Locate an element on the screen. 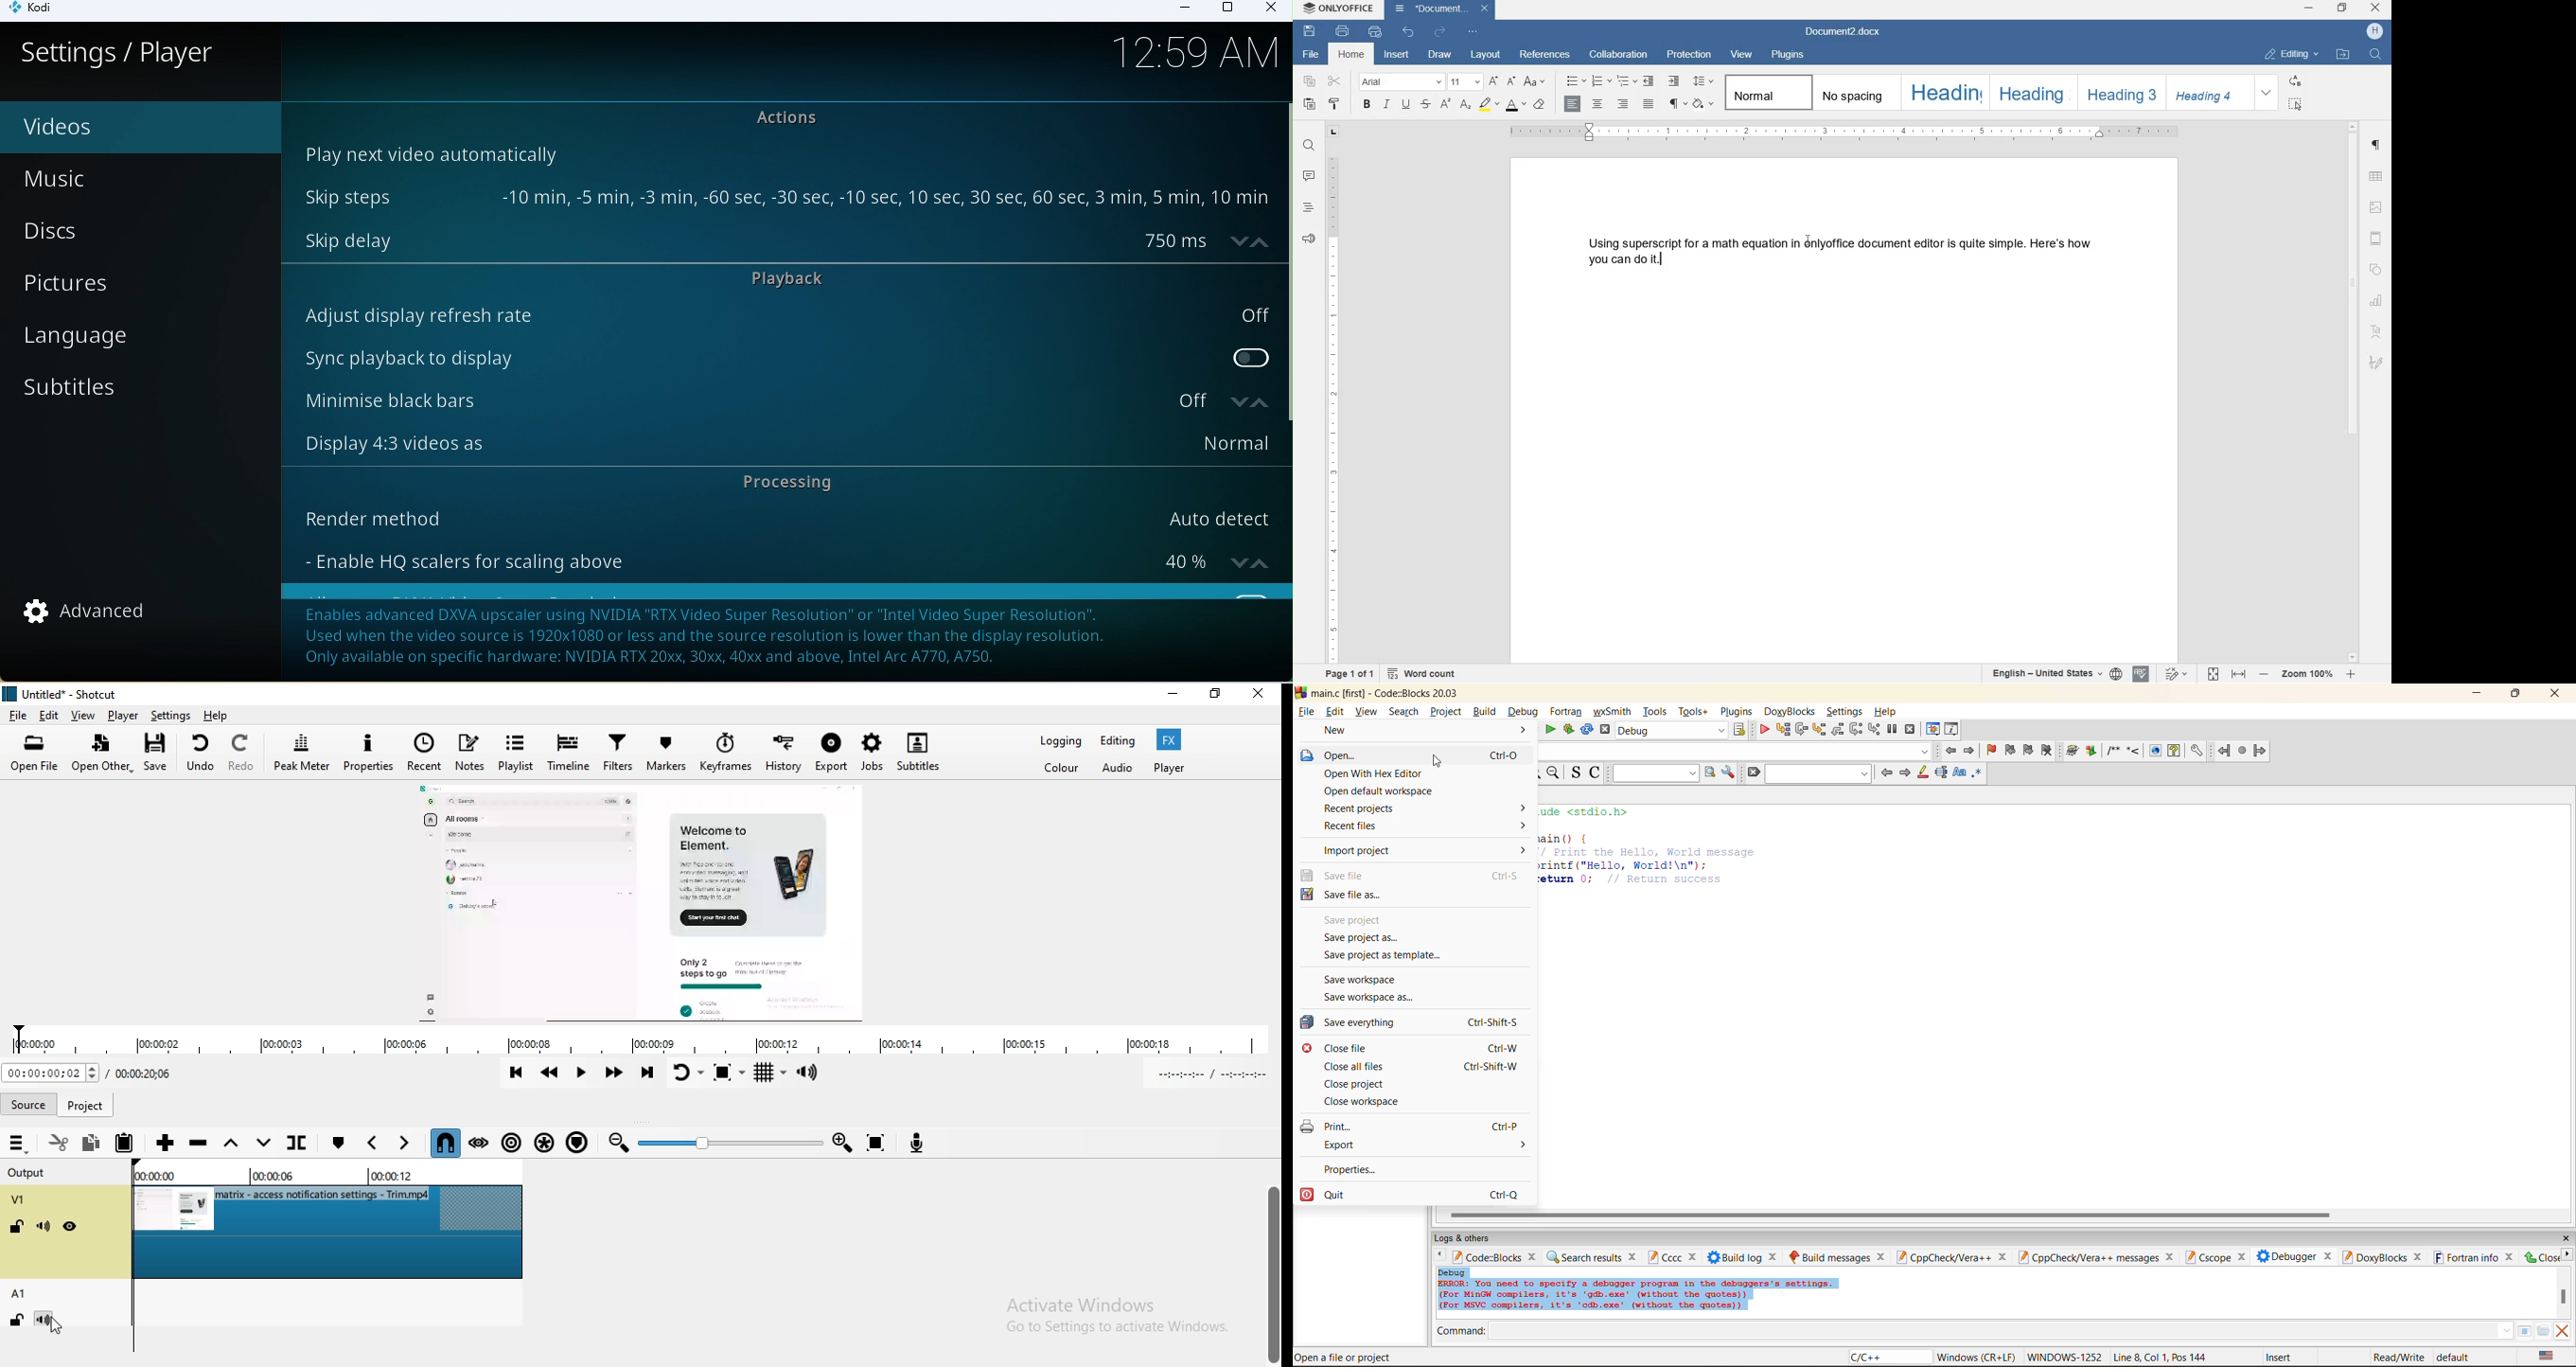 This screenshot has width=2576, height=1372. build and run is located at coordinates (1569, 730).